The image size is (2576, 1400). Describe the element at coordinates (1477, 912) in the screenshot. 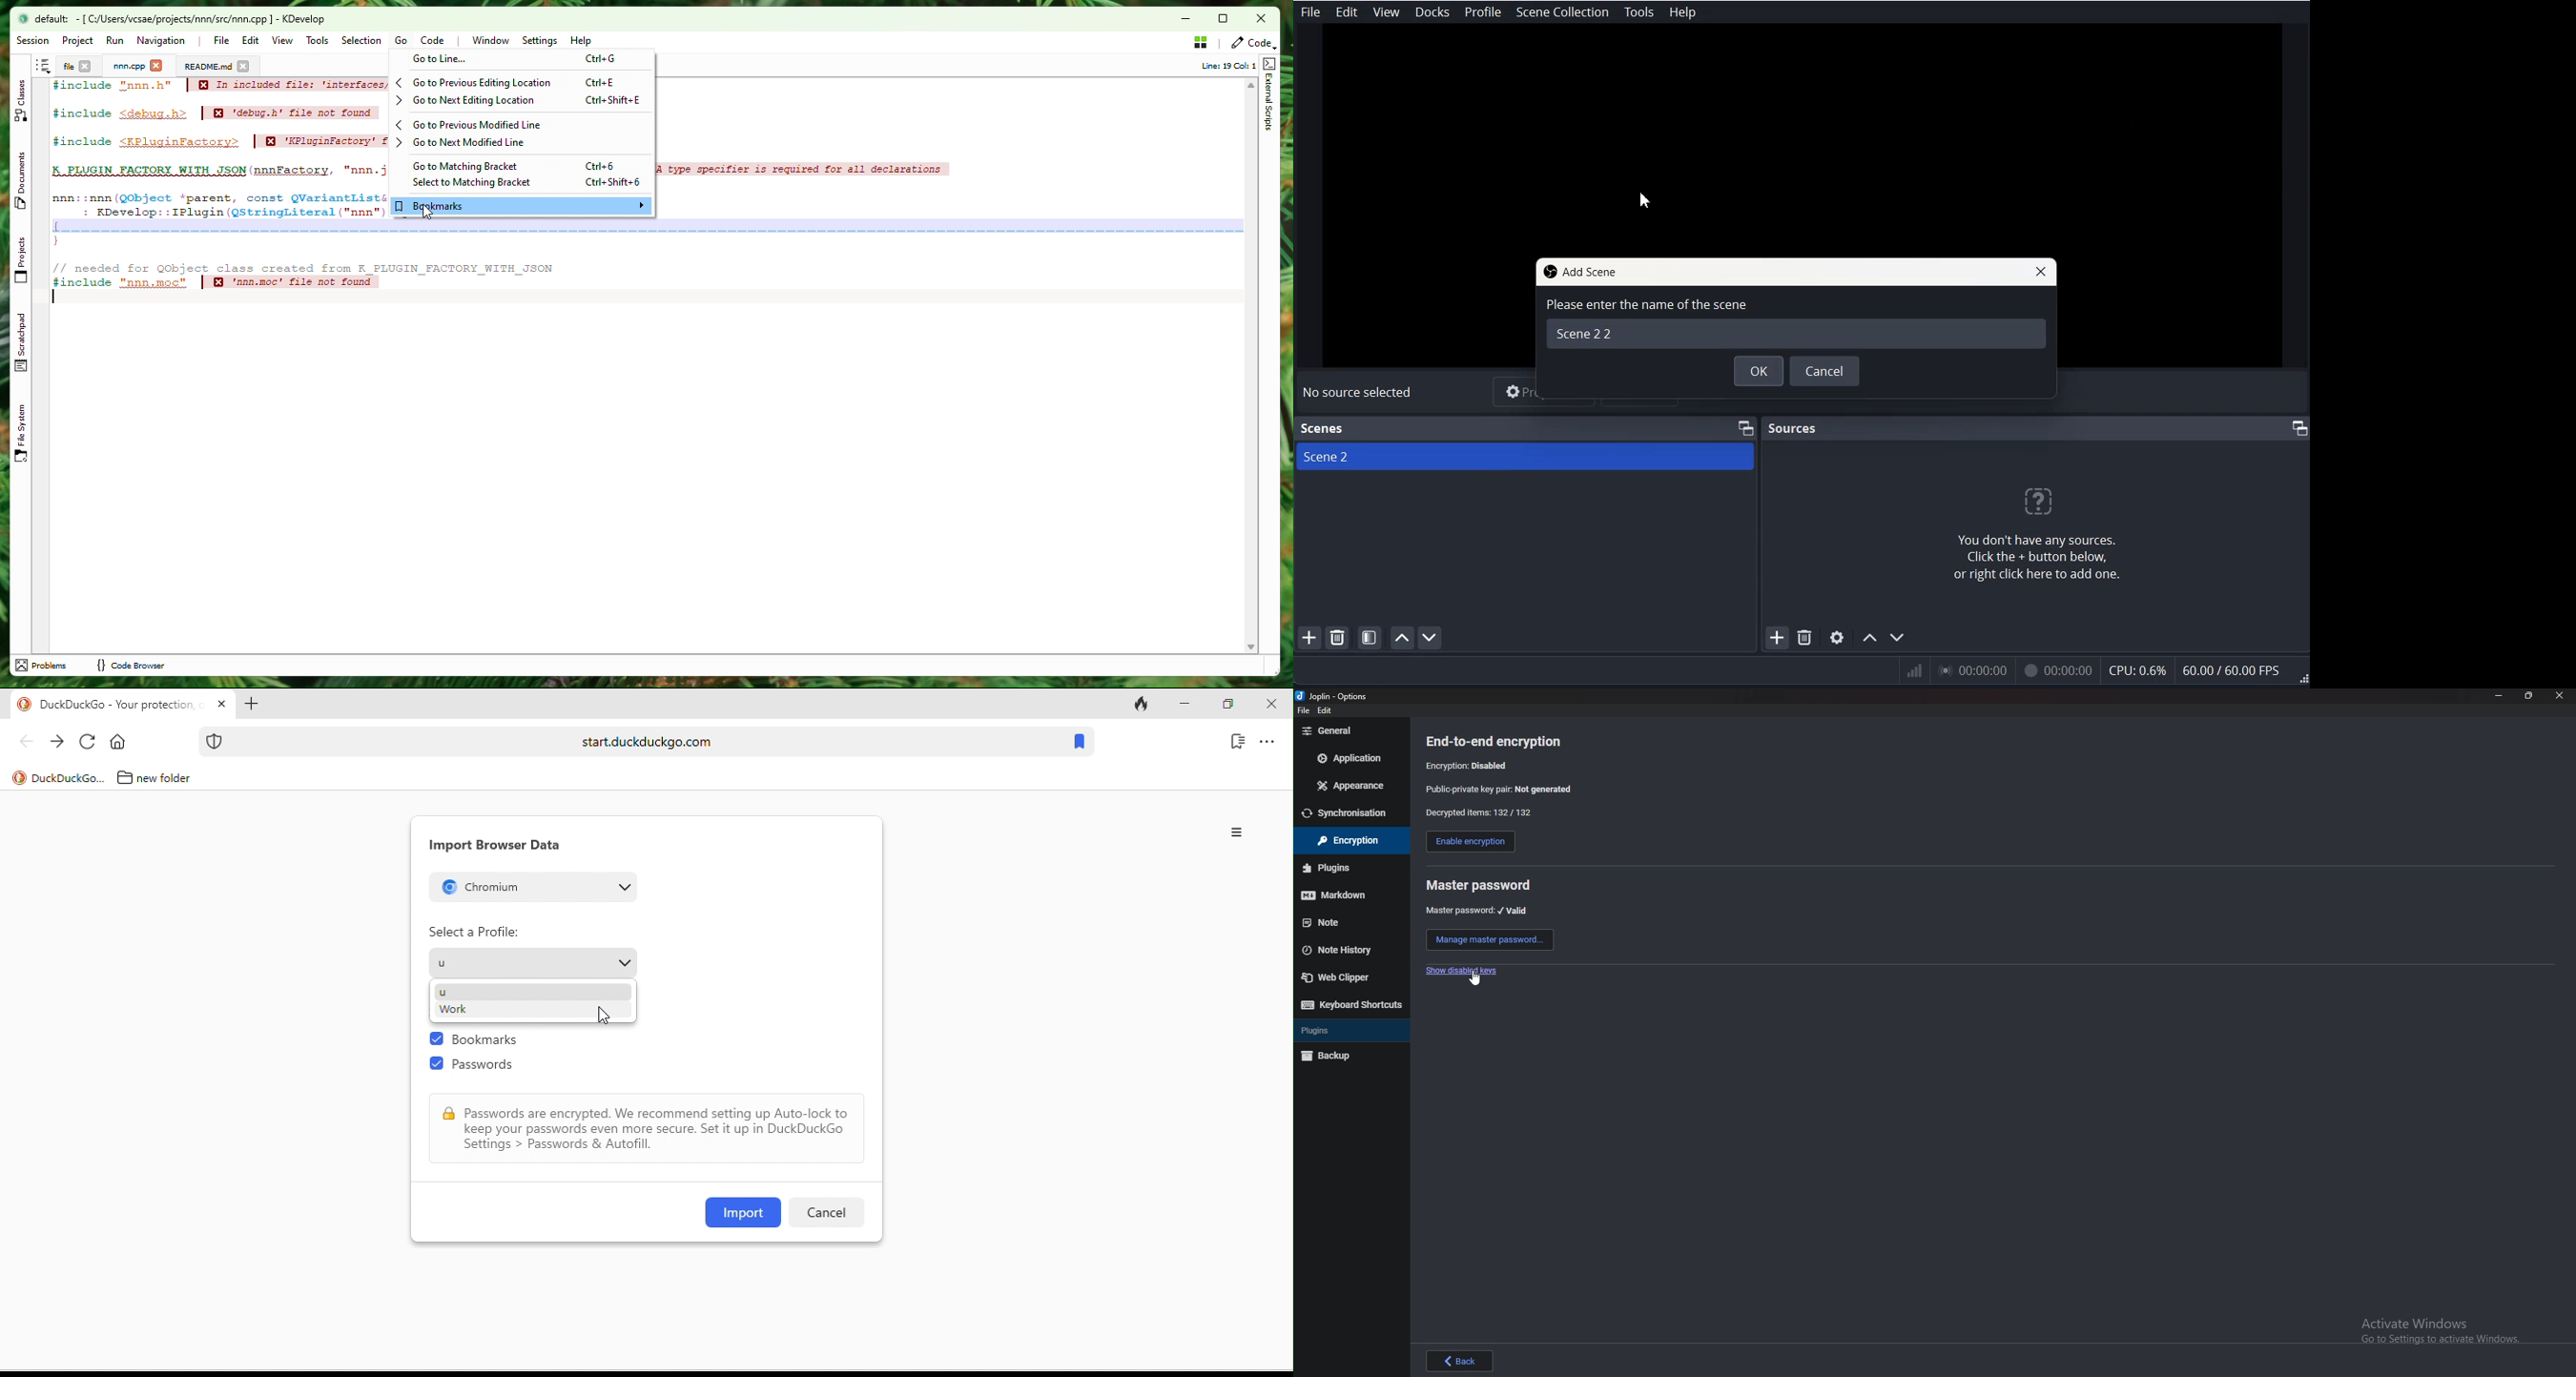

I see `master password` at that location.